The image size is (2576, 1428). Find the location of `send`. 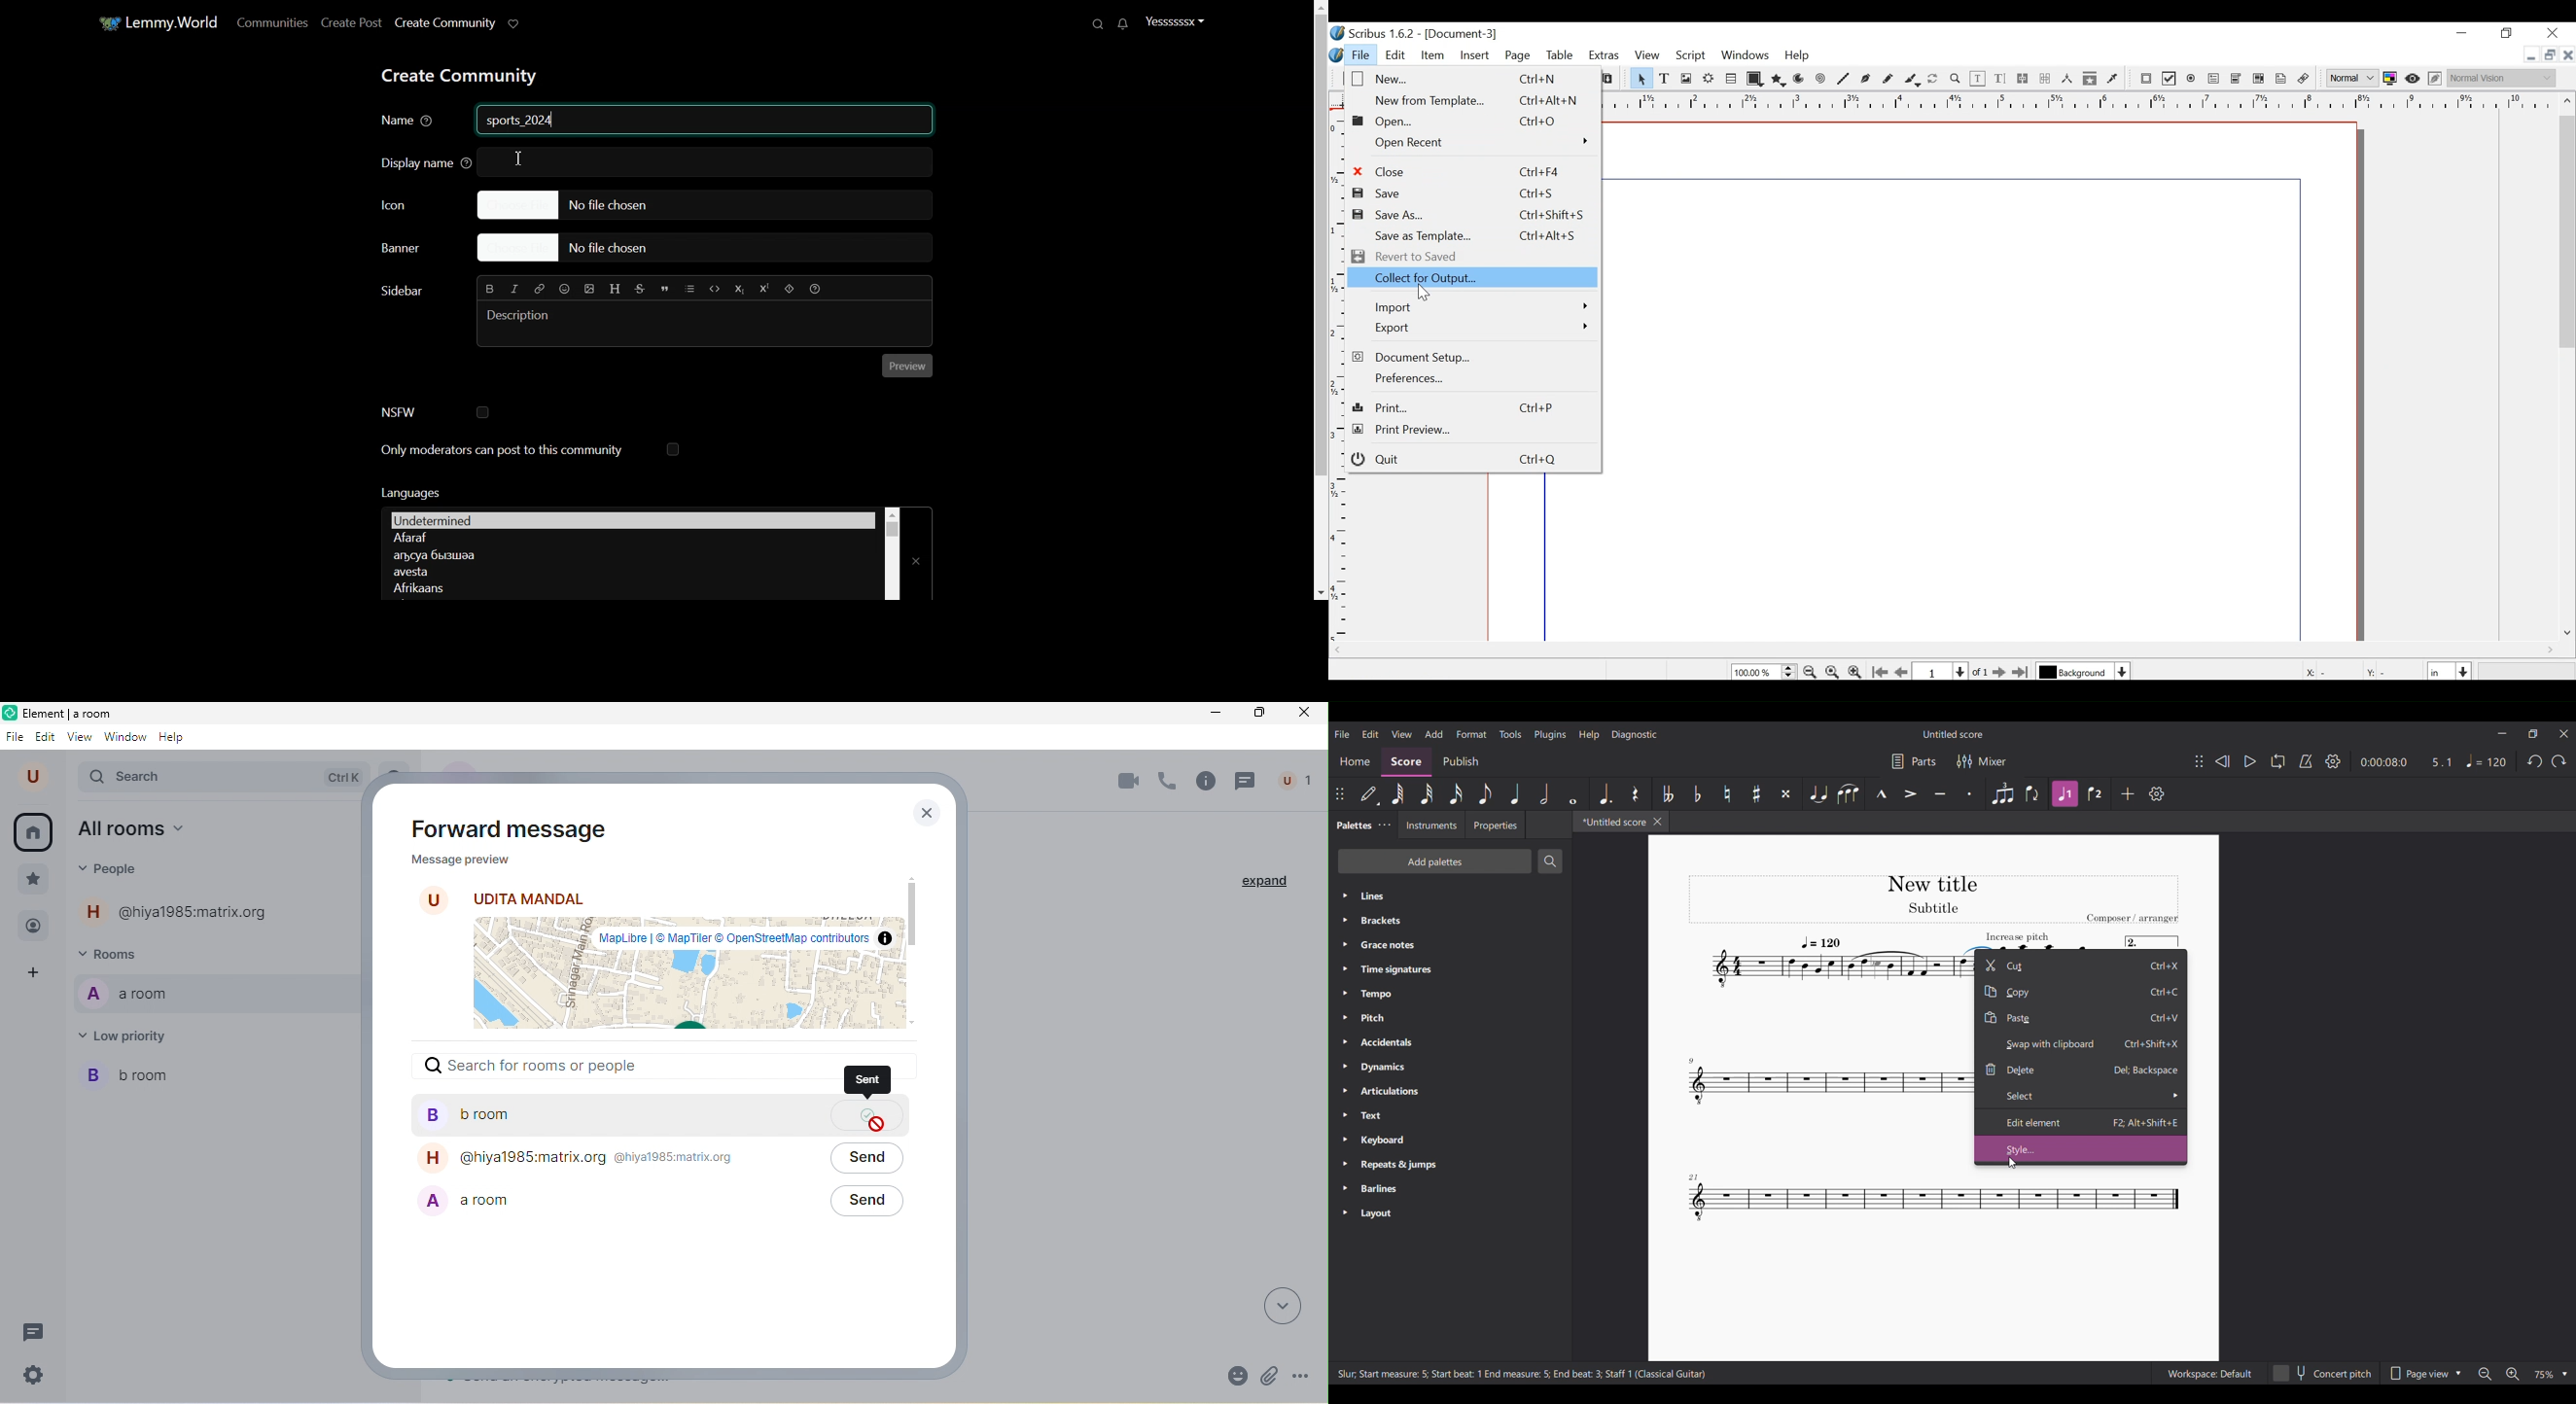

send is located at coordinates (875, 1168).